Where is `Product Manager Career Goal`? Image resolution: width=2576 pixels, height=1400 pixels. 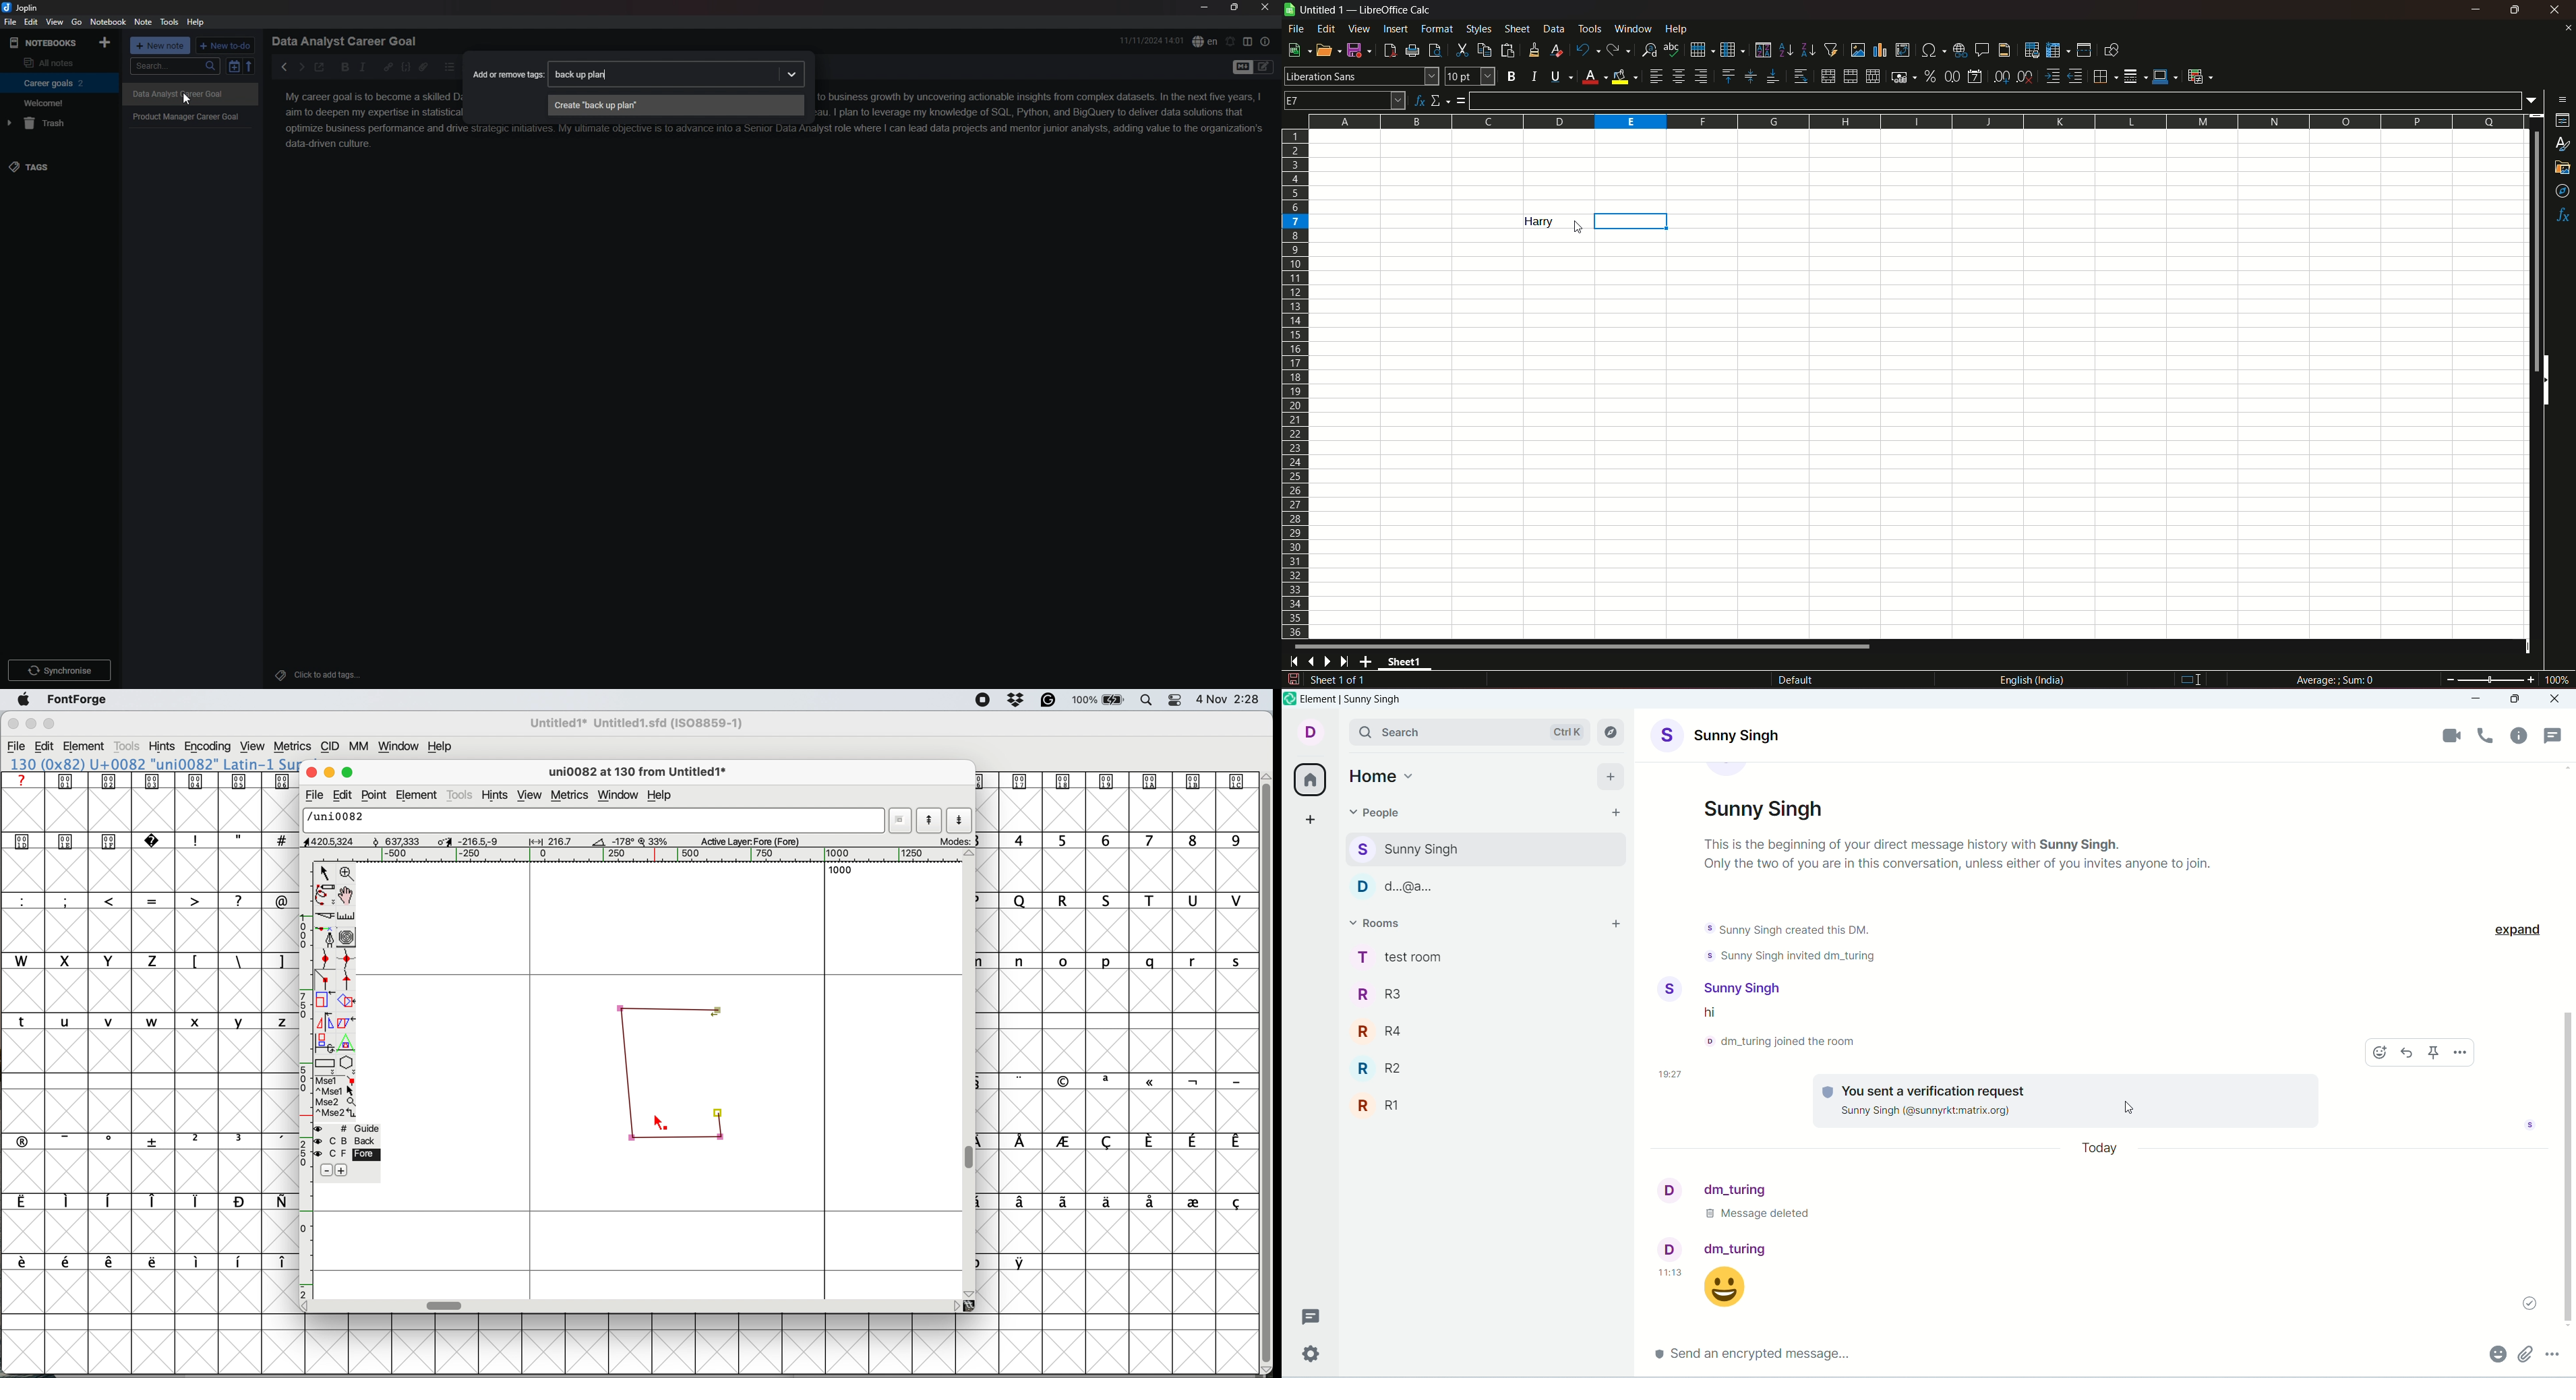
Product Manager Career Goal is located at coordinates (191, 116).